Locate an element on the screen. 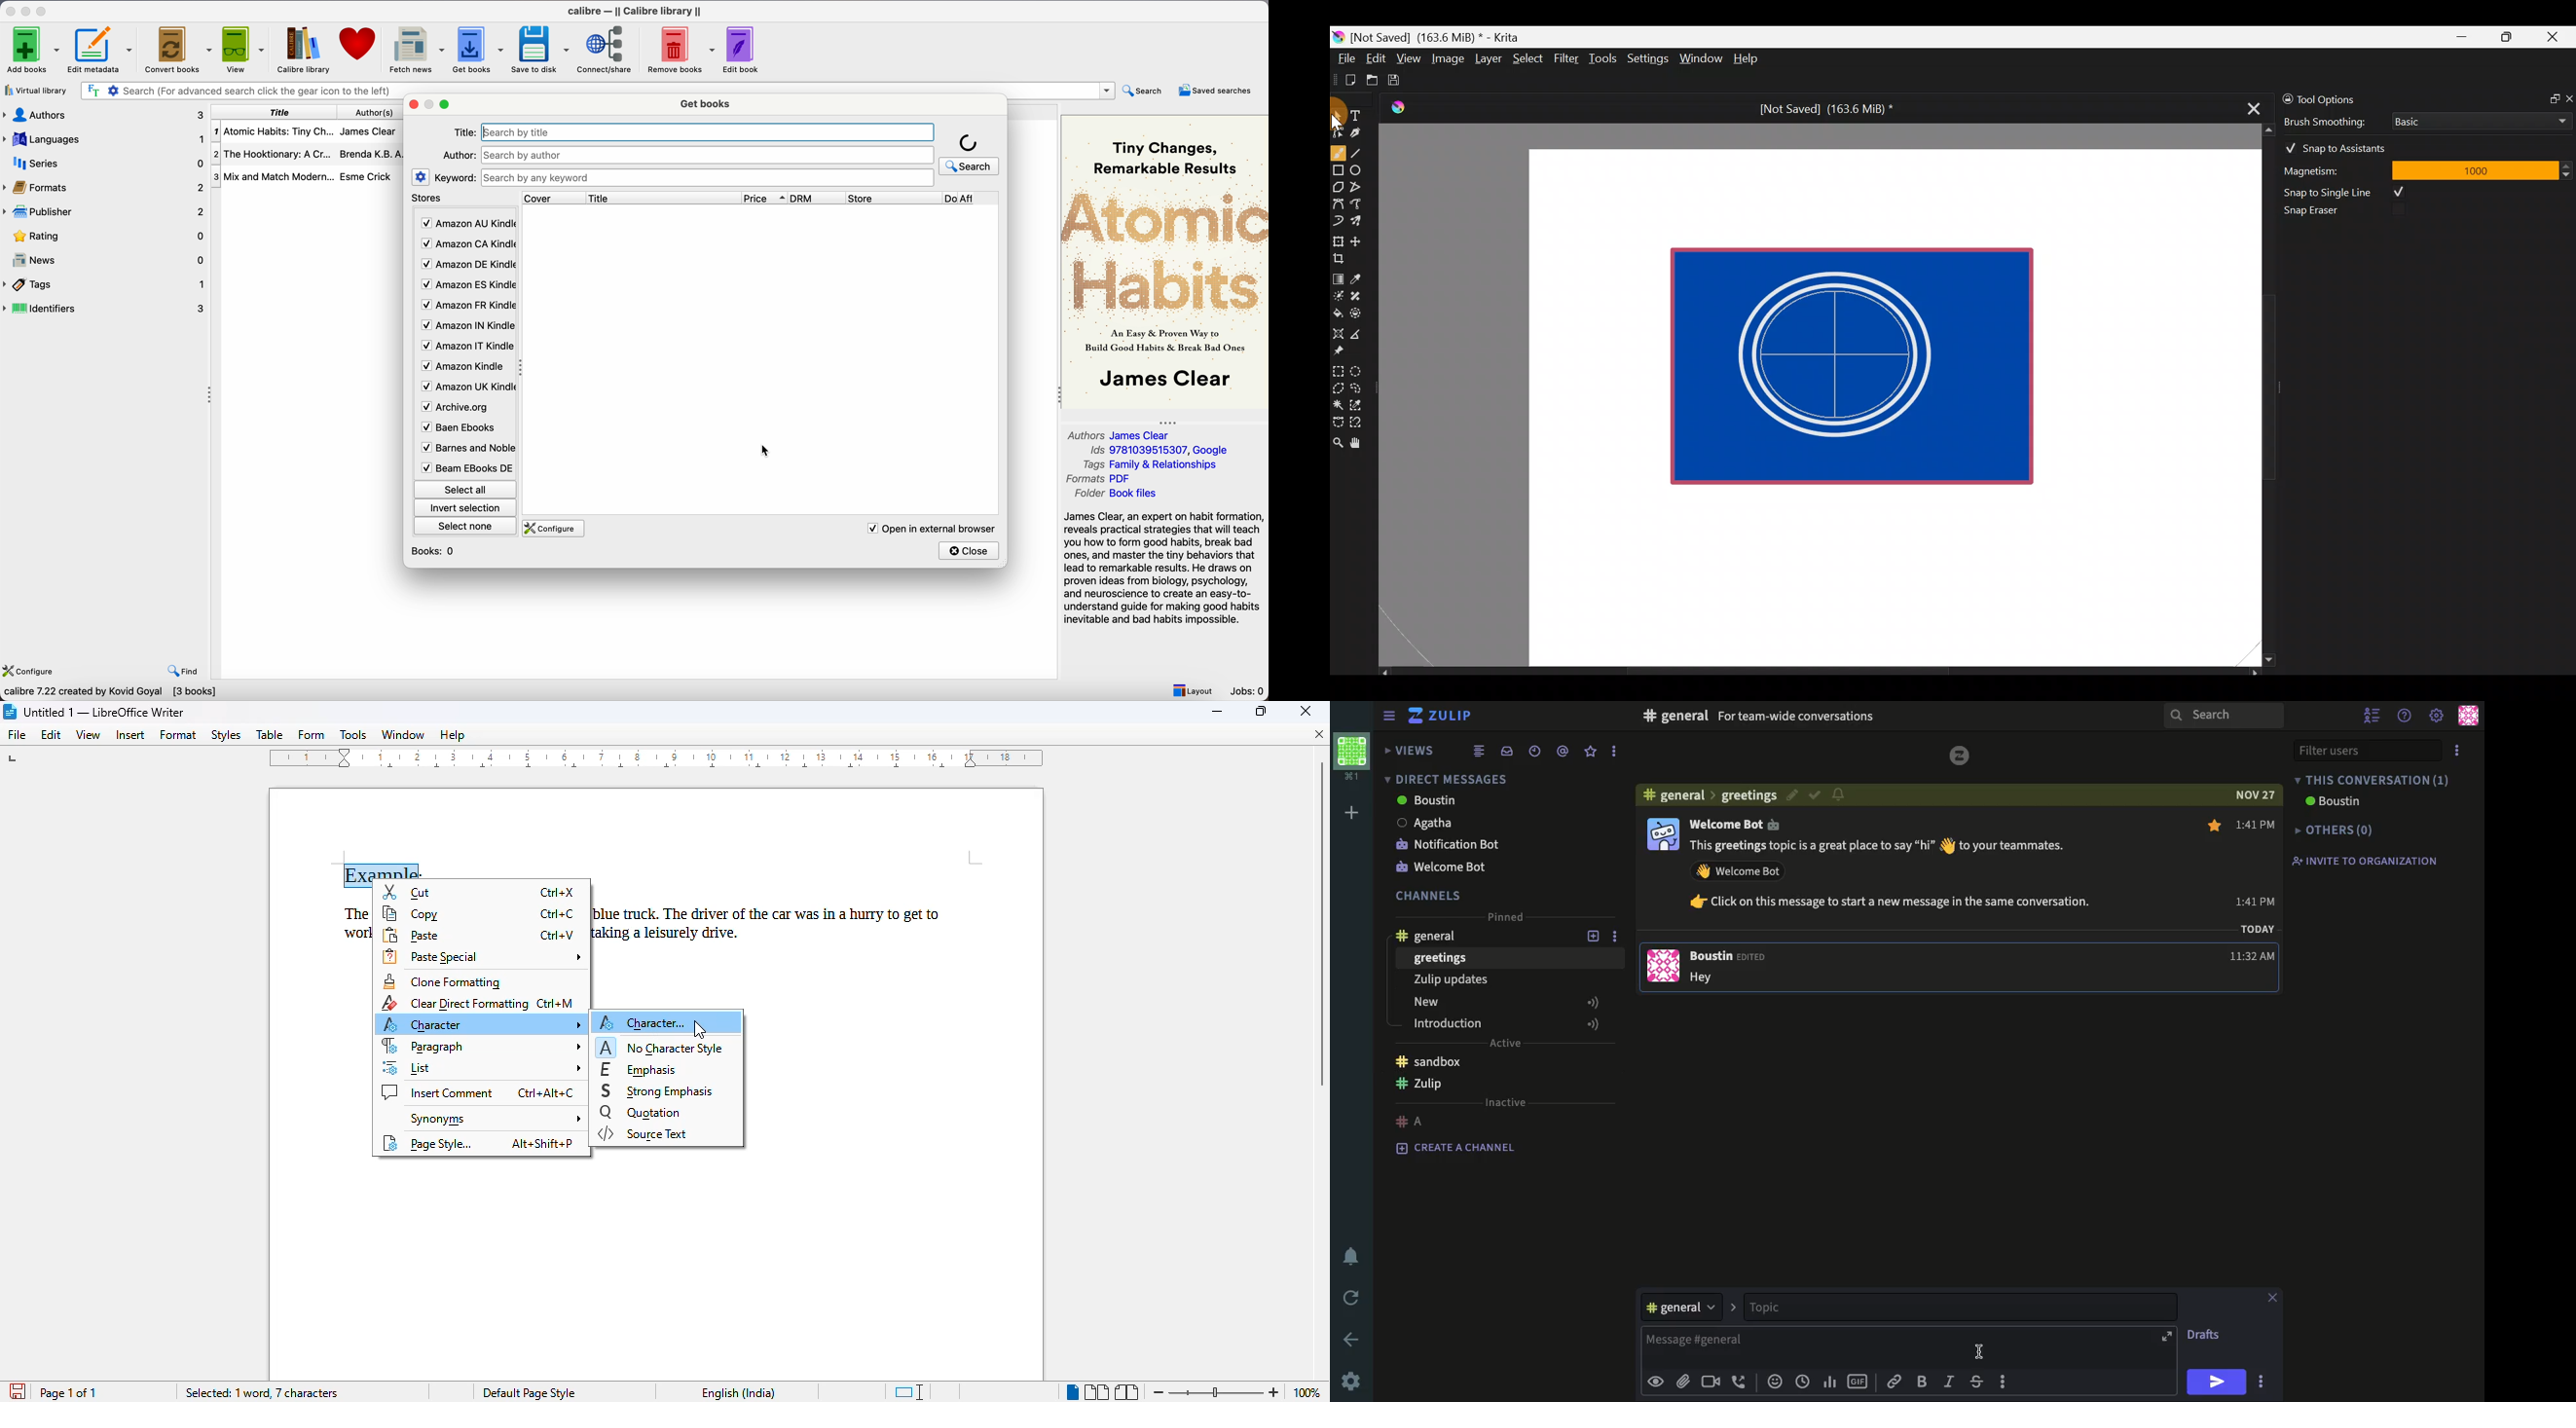  Boustin is located at coordinates (1732, 958).